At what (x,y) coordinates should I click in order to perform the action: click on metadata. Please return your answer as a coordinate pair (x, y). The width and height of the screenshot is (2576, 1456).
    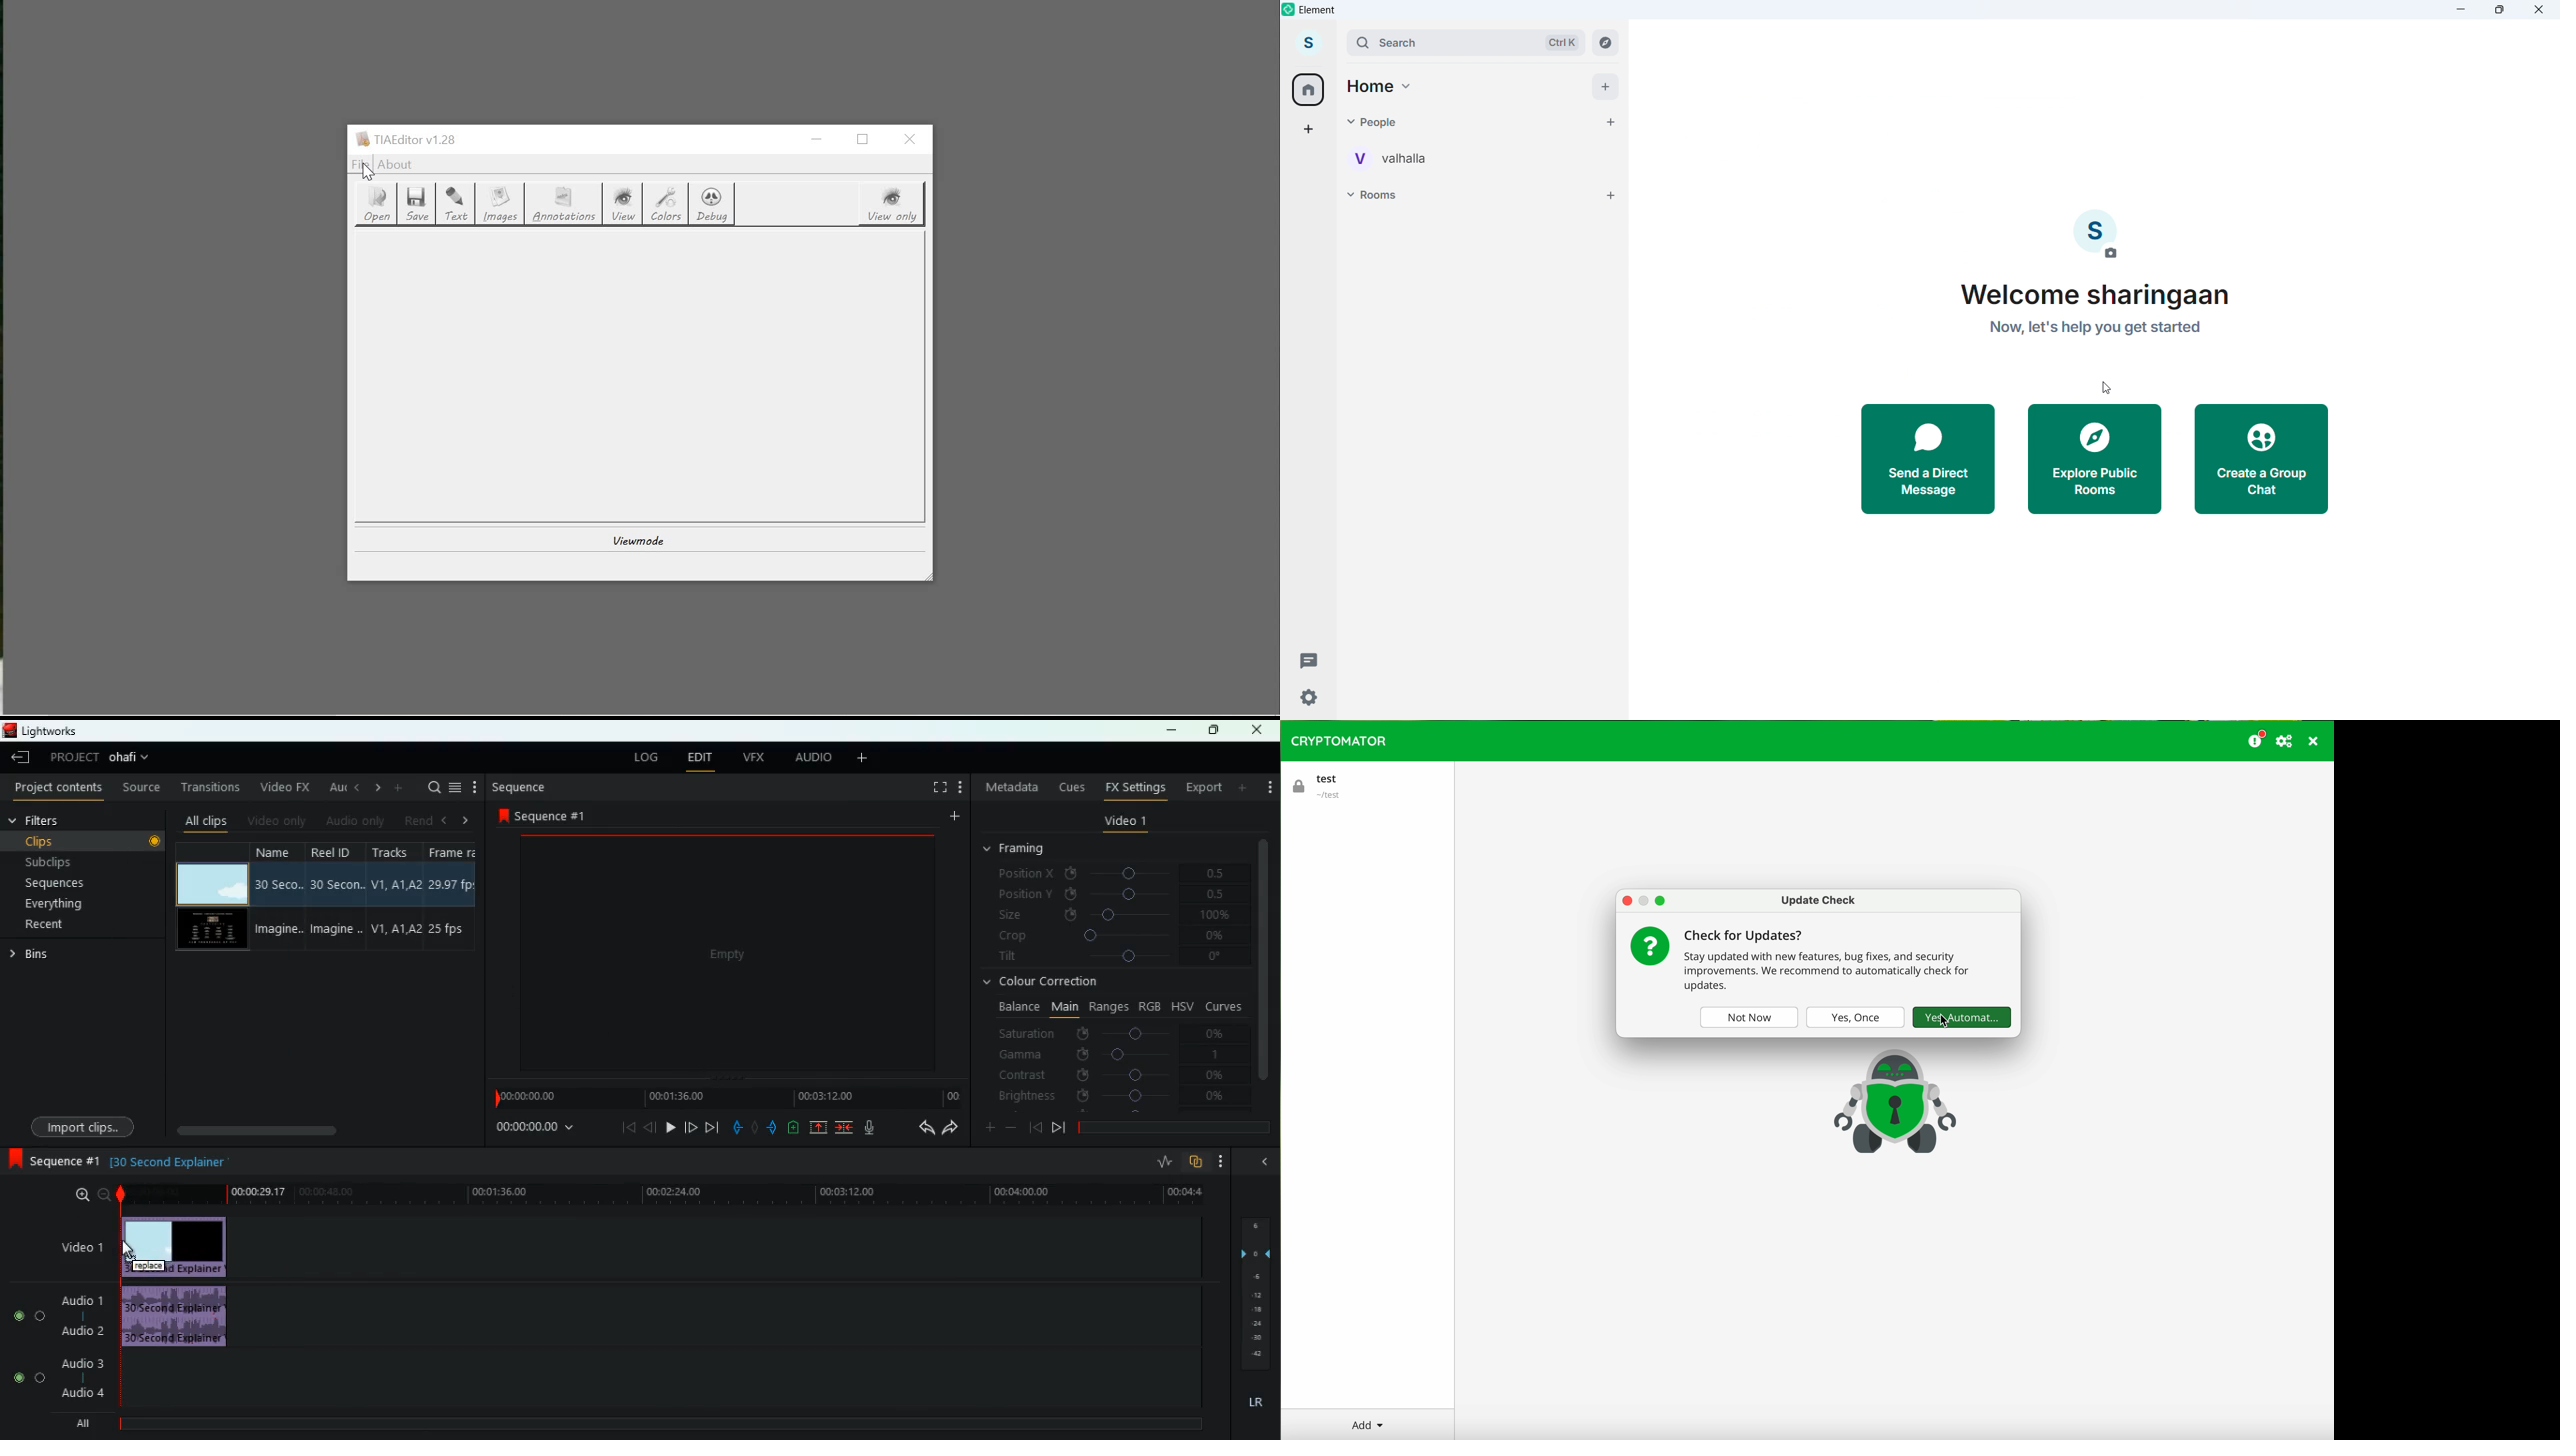
    Looking at the image, I should click on (1012, 787).